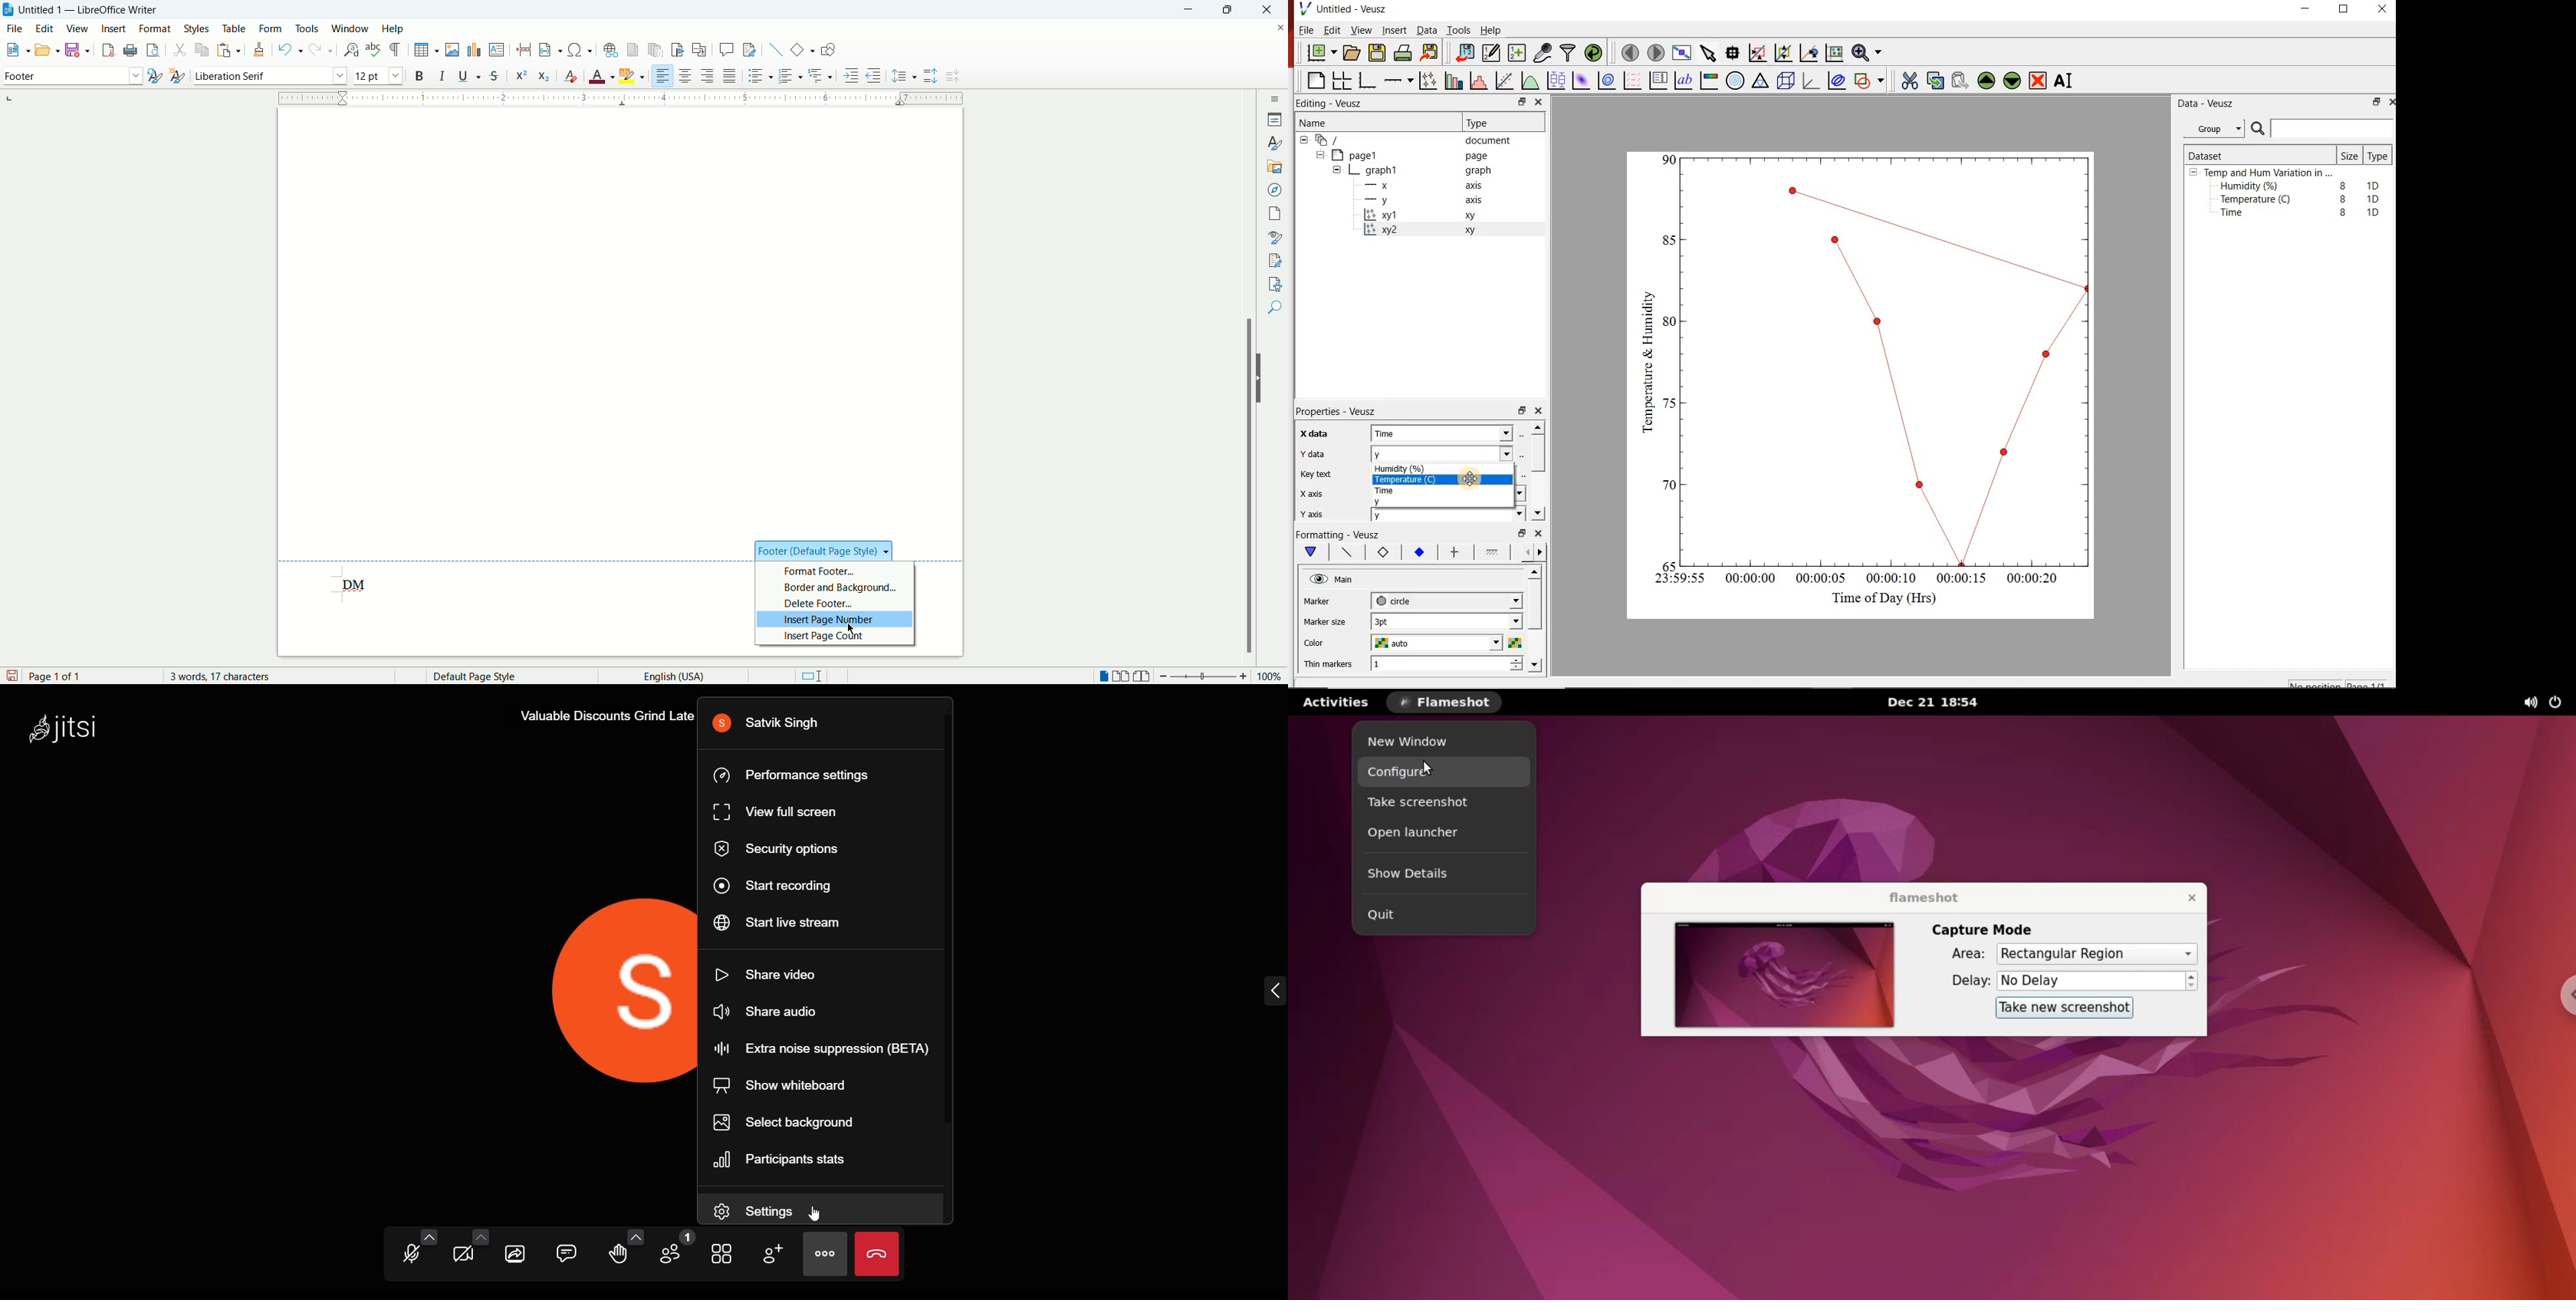 This screenshot has width=2576, height=1316. I want to click on display picture, so click(566, 985).